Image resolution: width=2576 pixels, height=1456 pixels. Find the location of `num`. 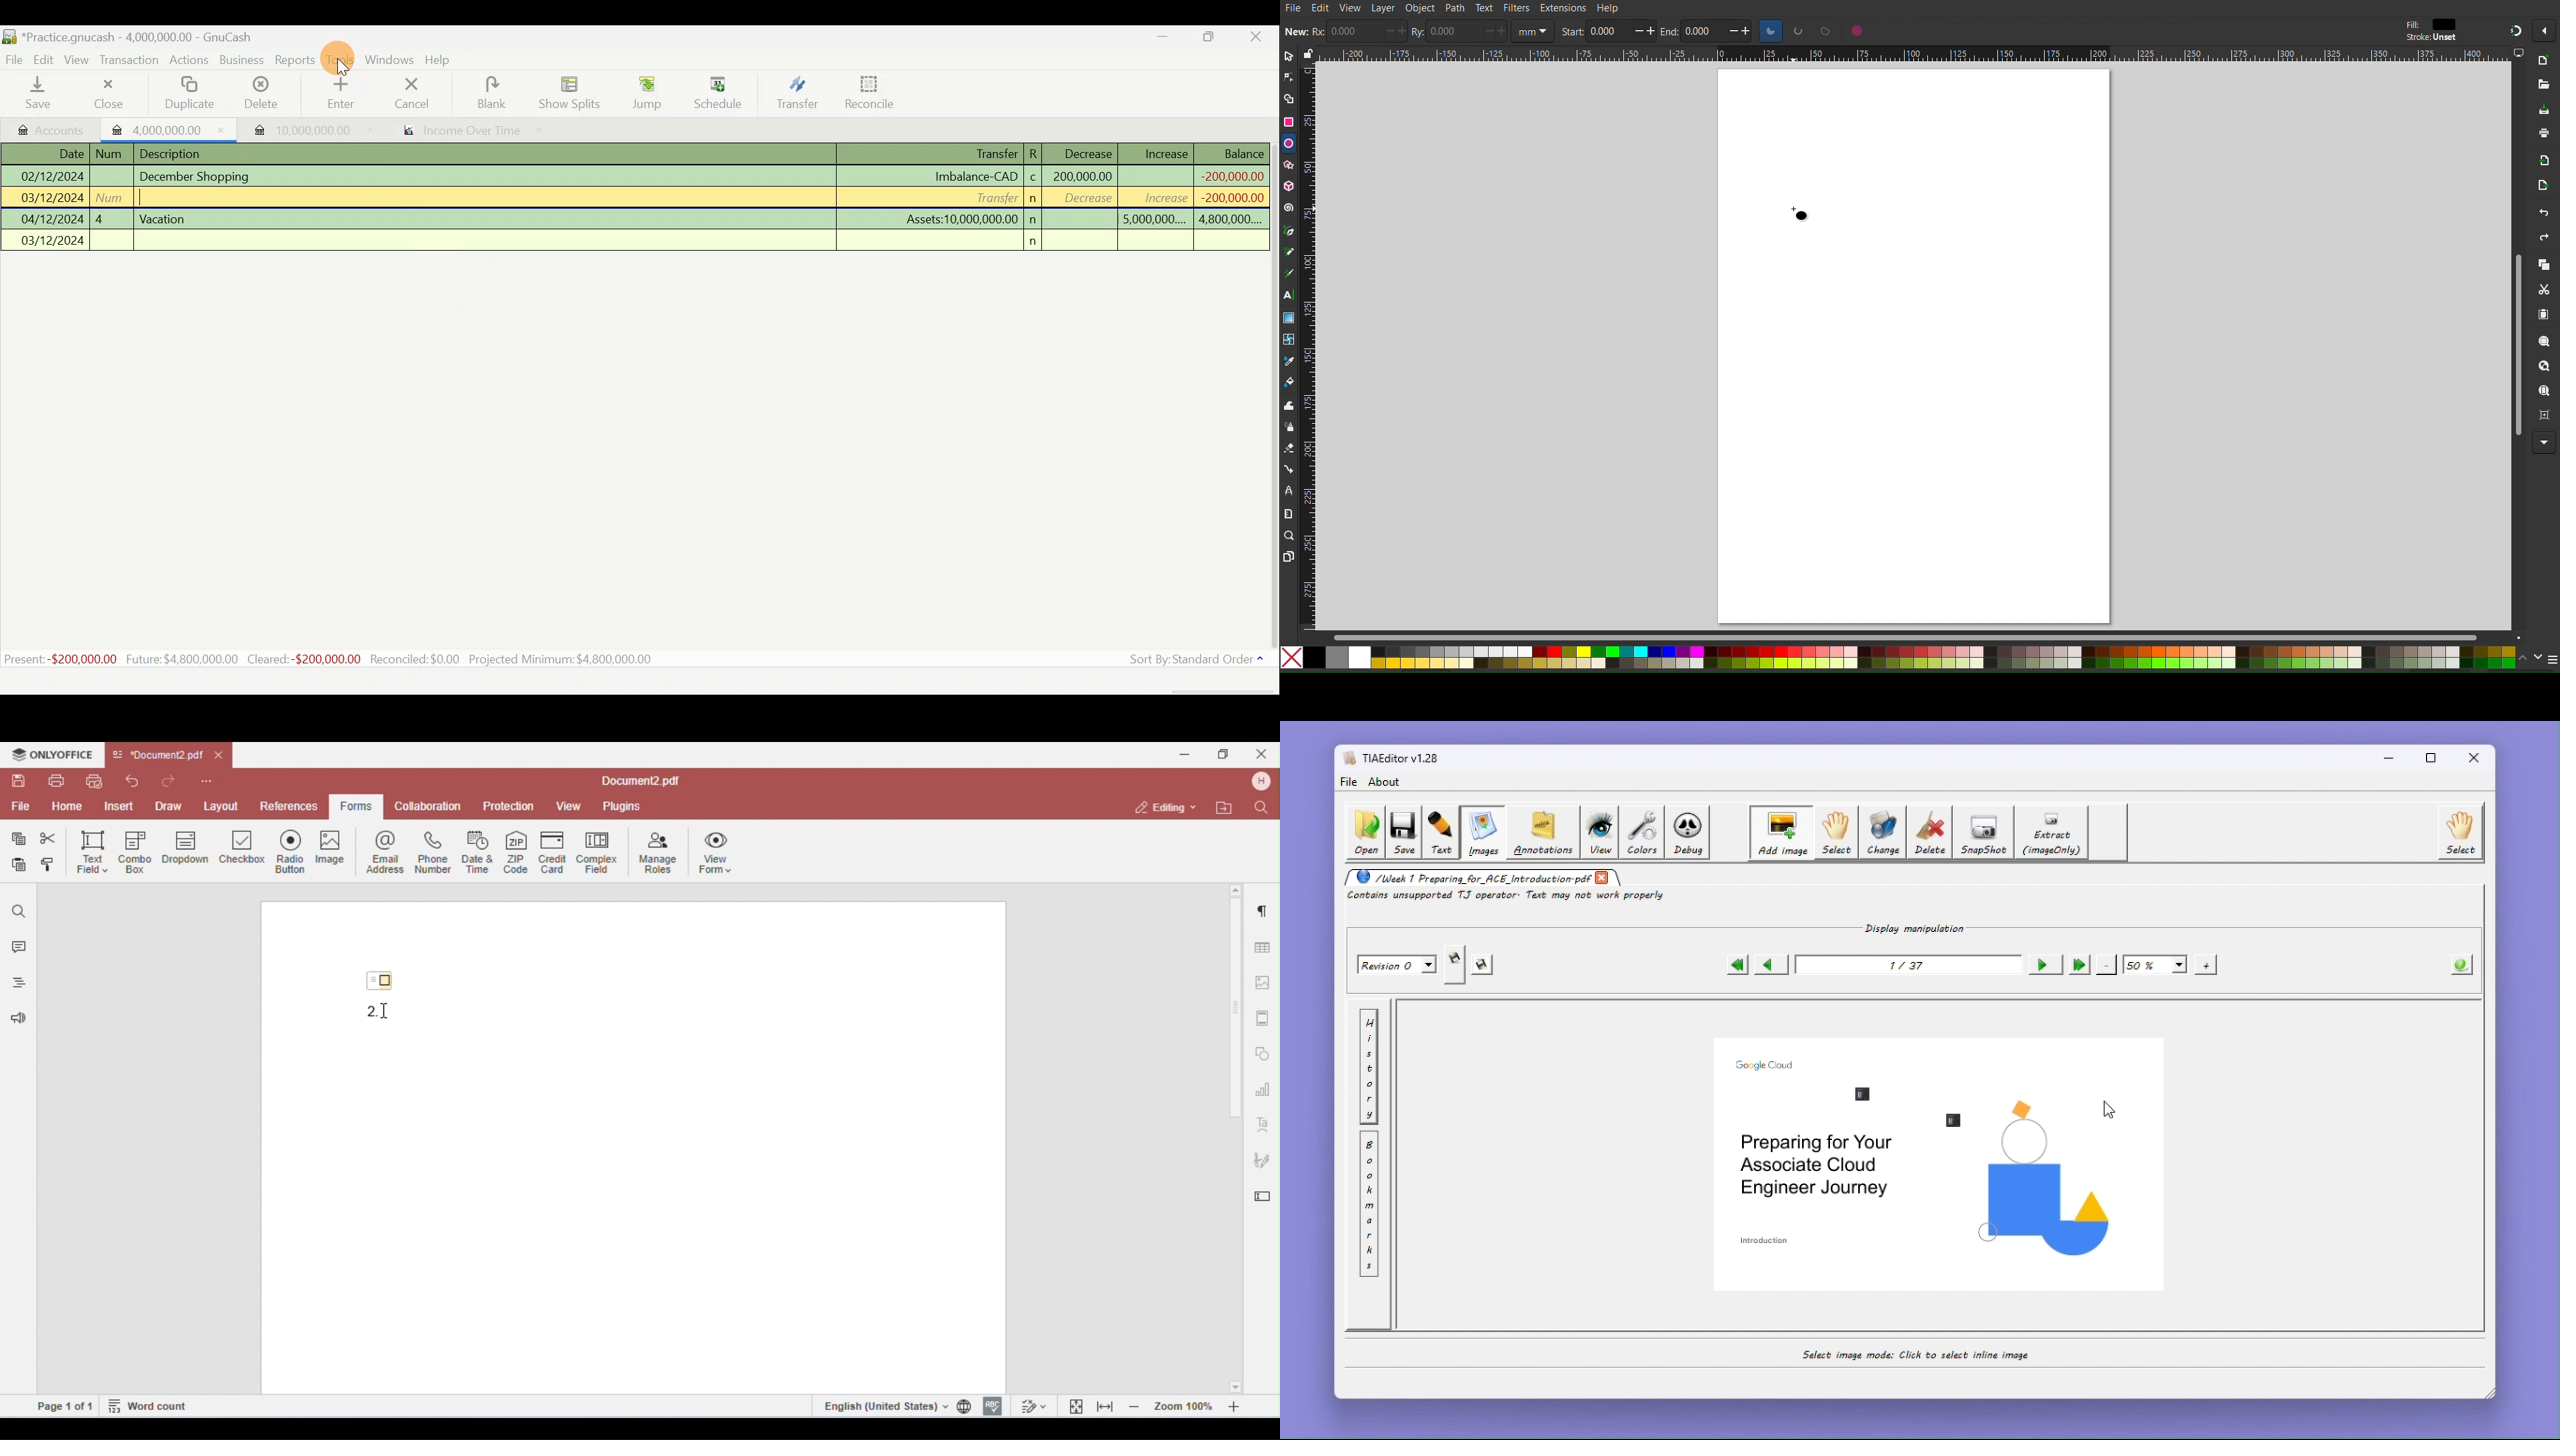

num is located at coordinates (113, 197).